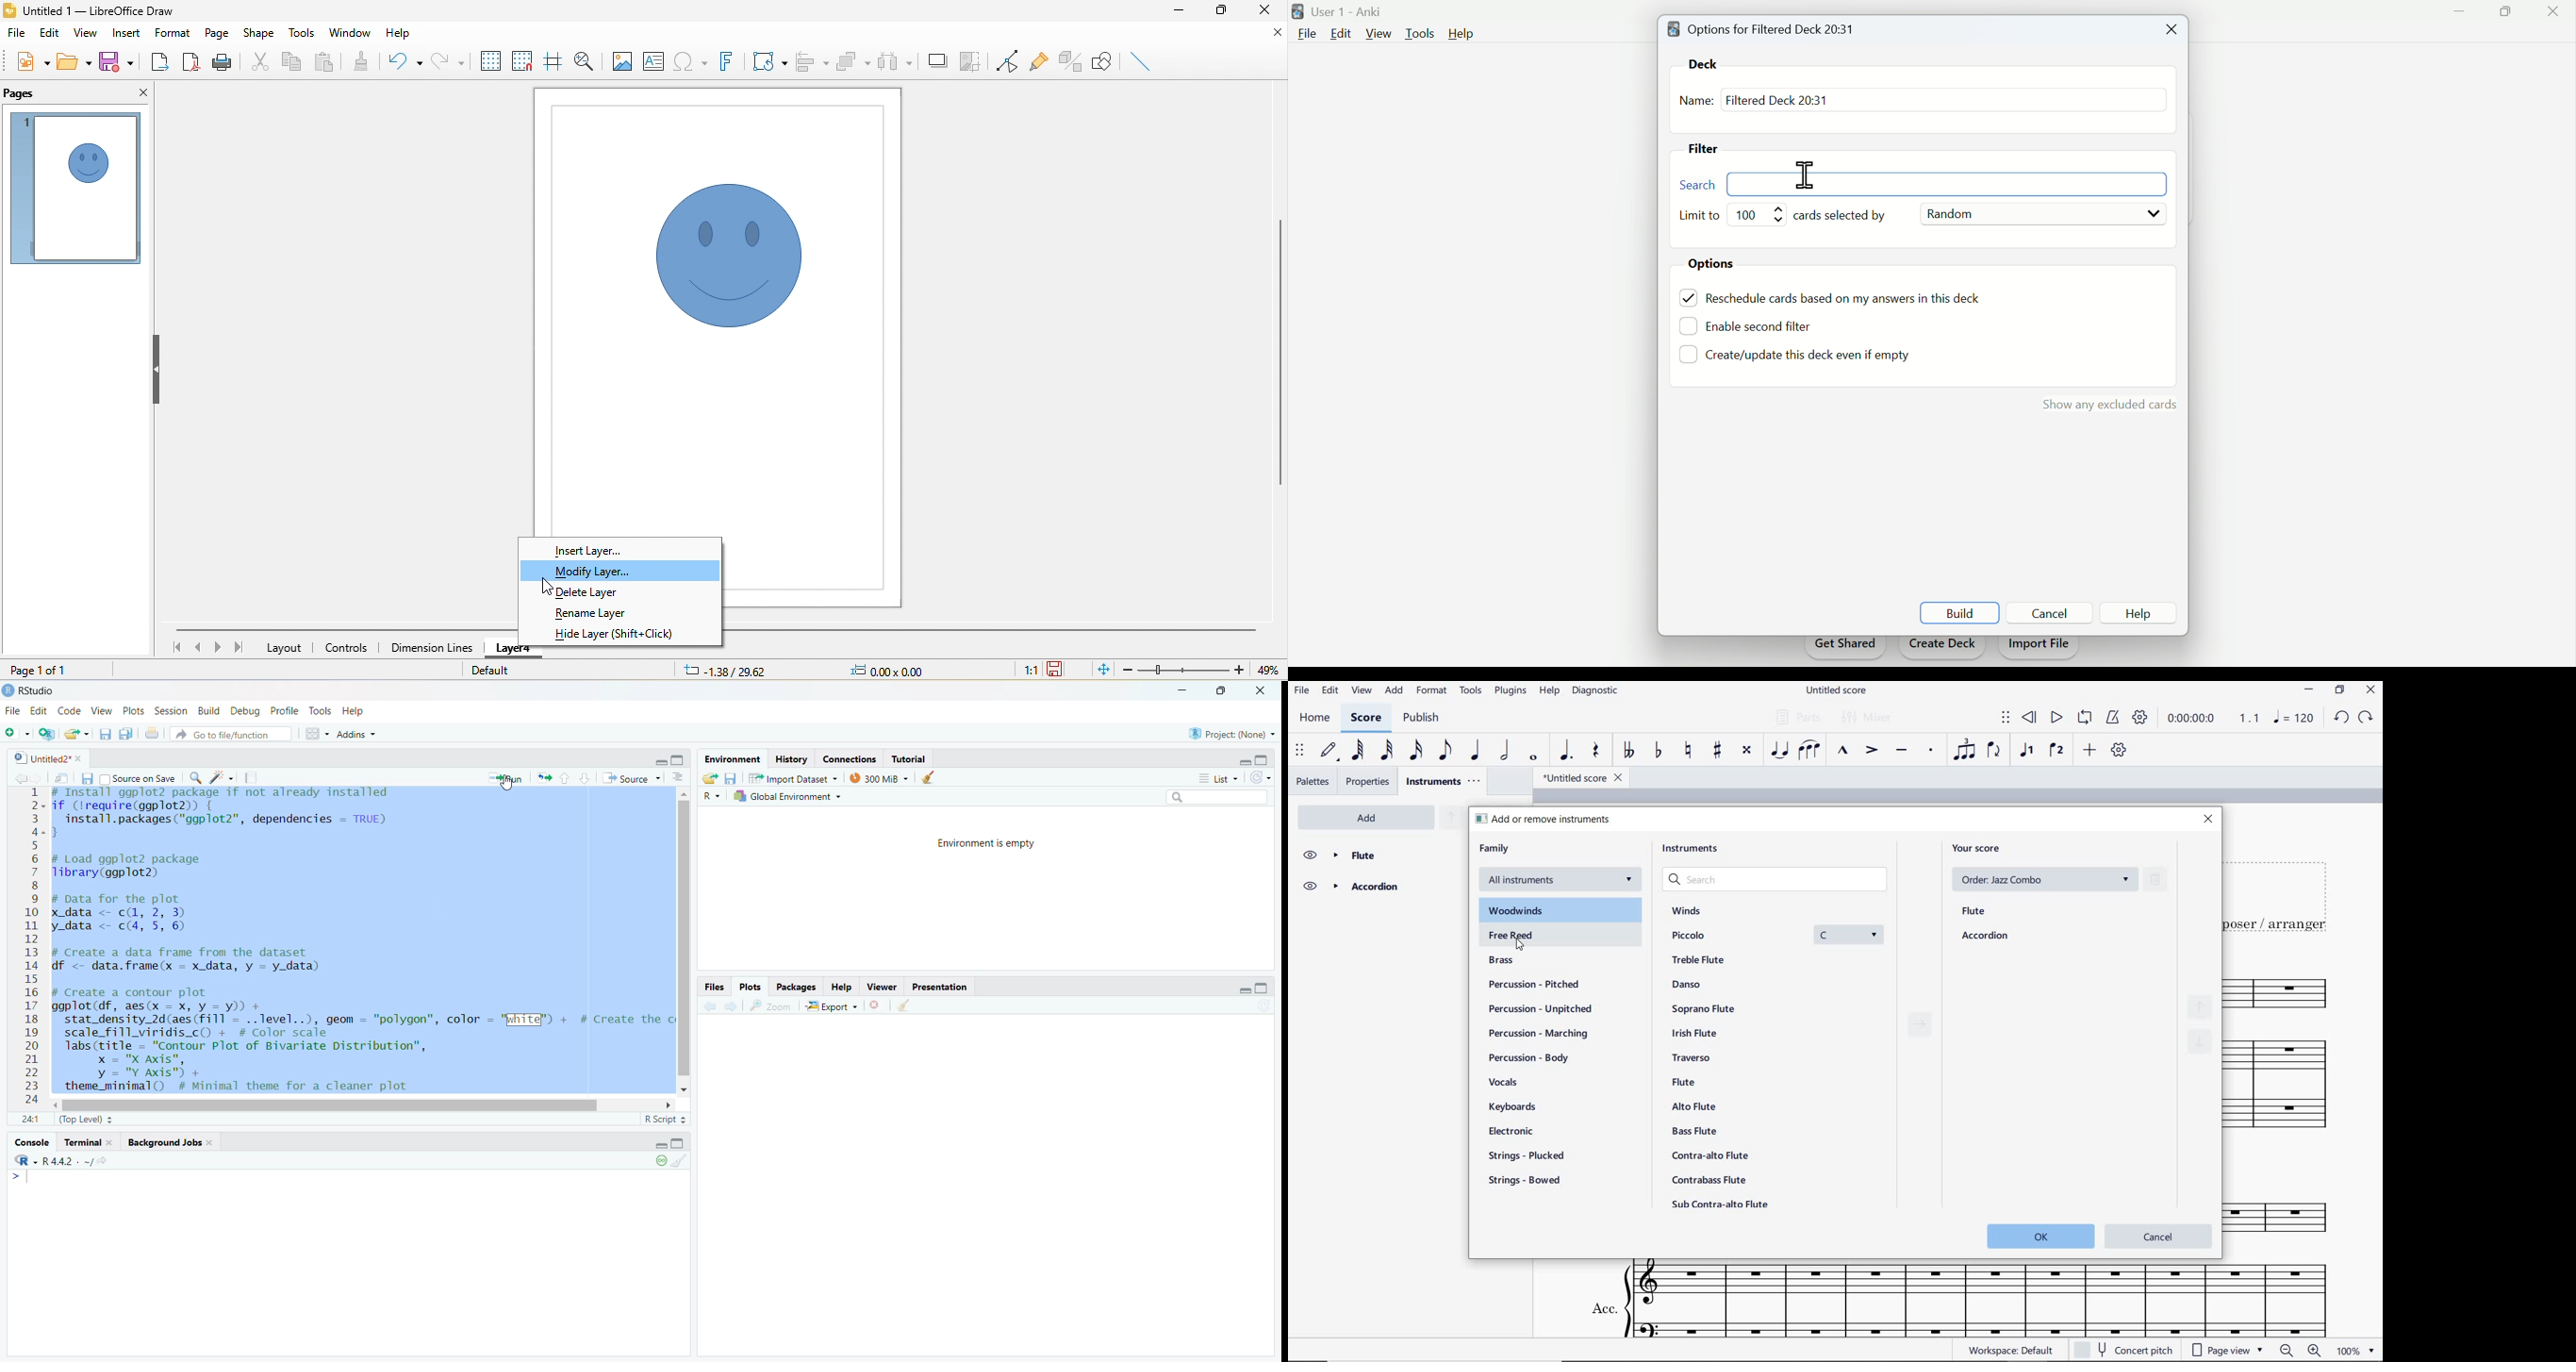 This screenshot has height=1372, width=2576. Describe the element at coordinates (496, 670) in the screenshot. I see `default` at that location.